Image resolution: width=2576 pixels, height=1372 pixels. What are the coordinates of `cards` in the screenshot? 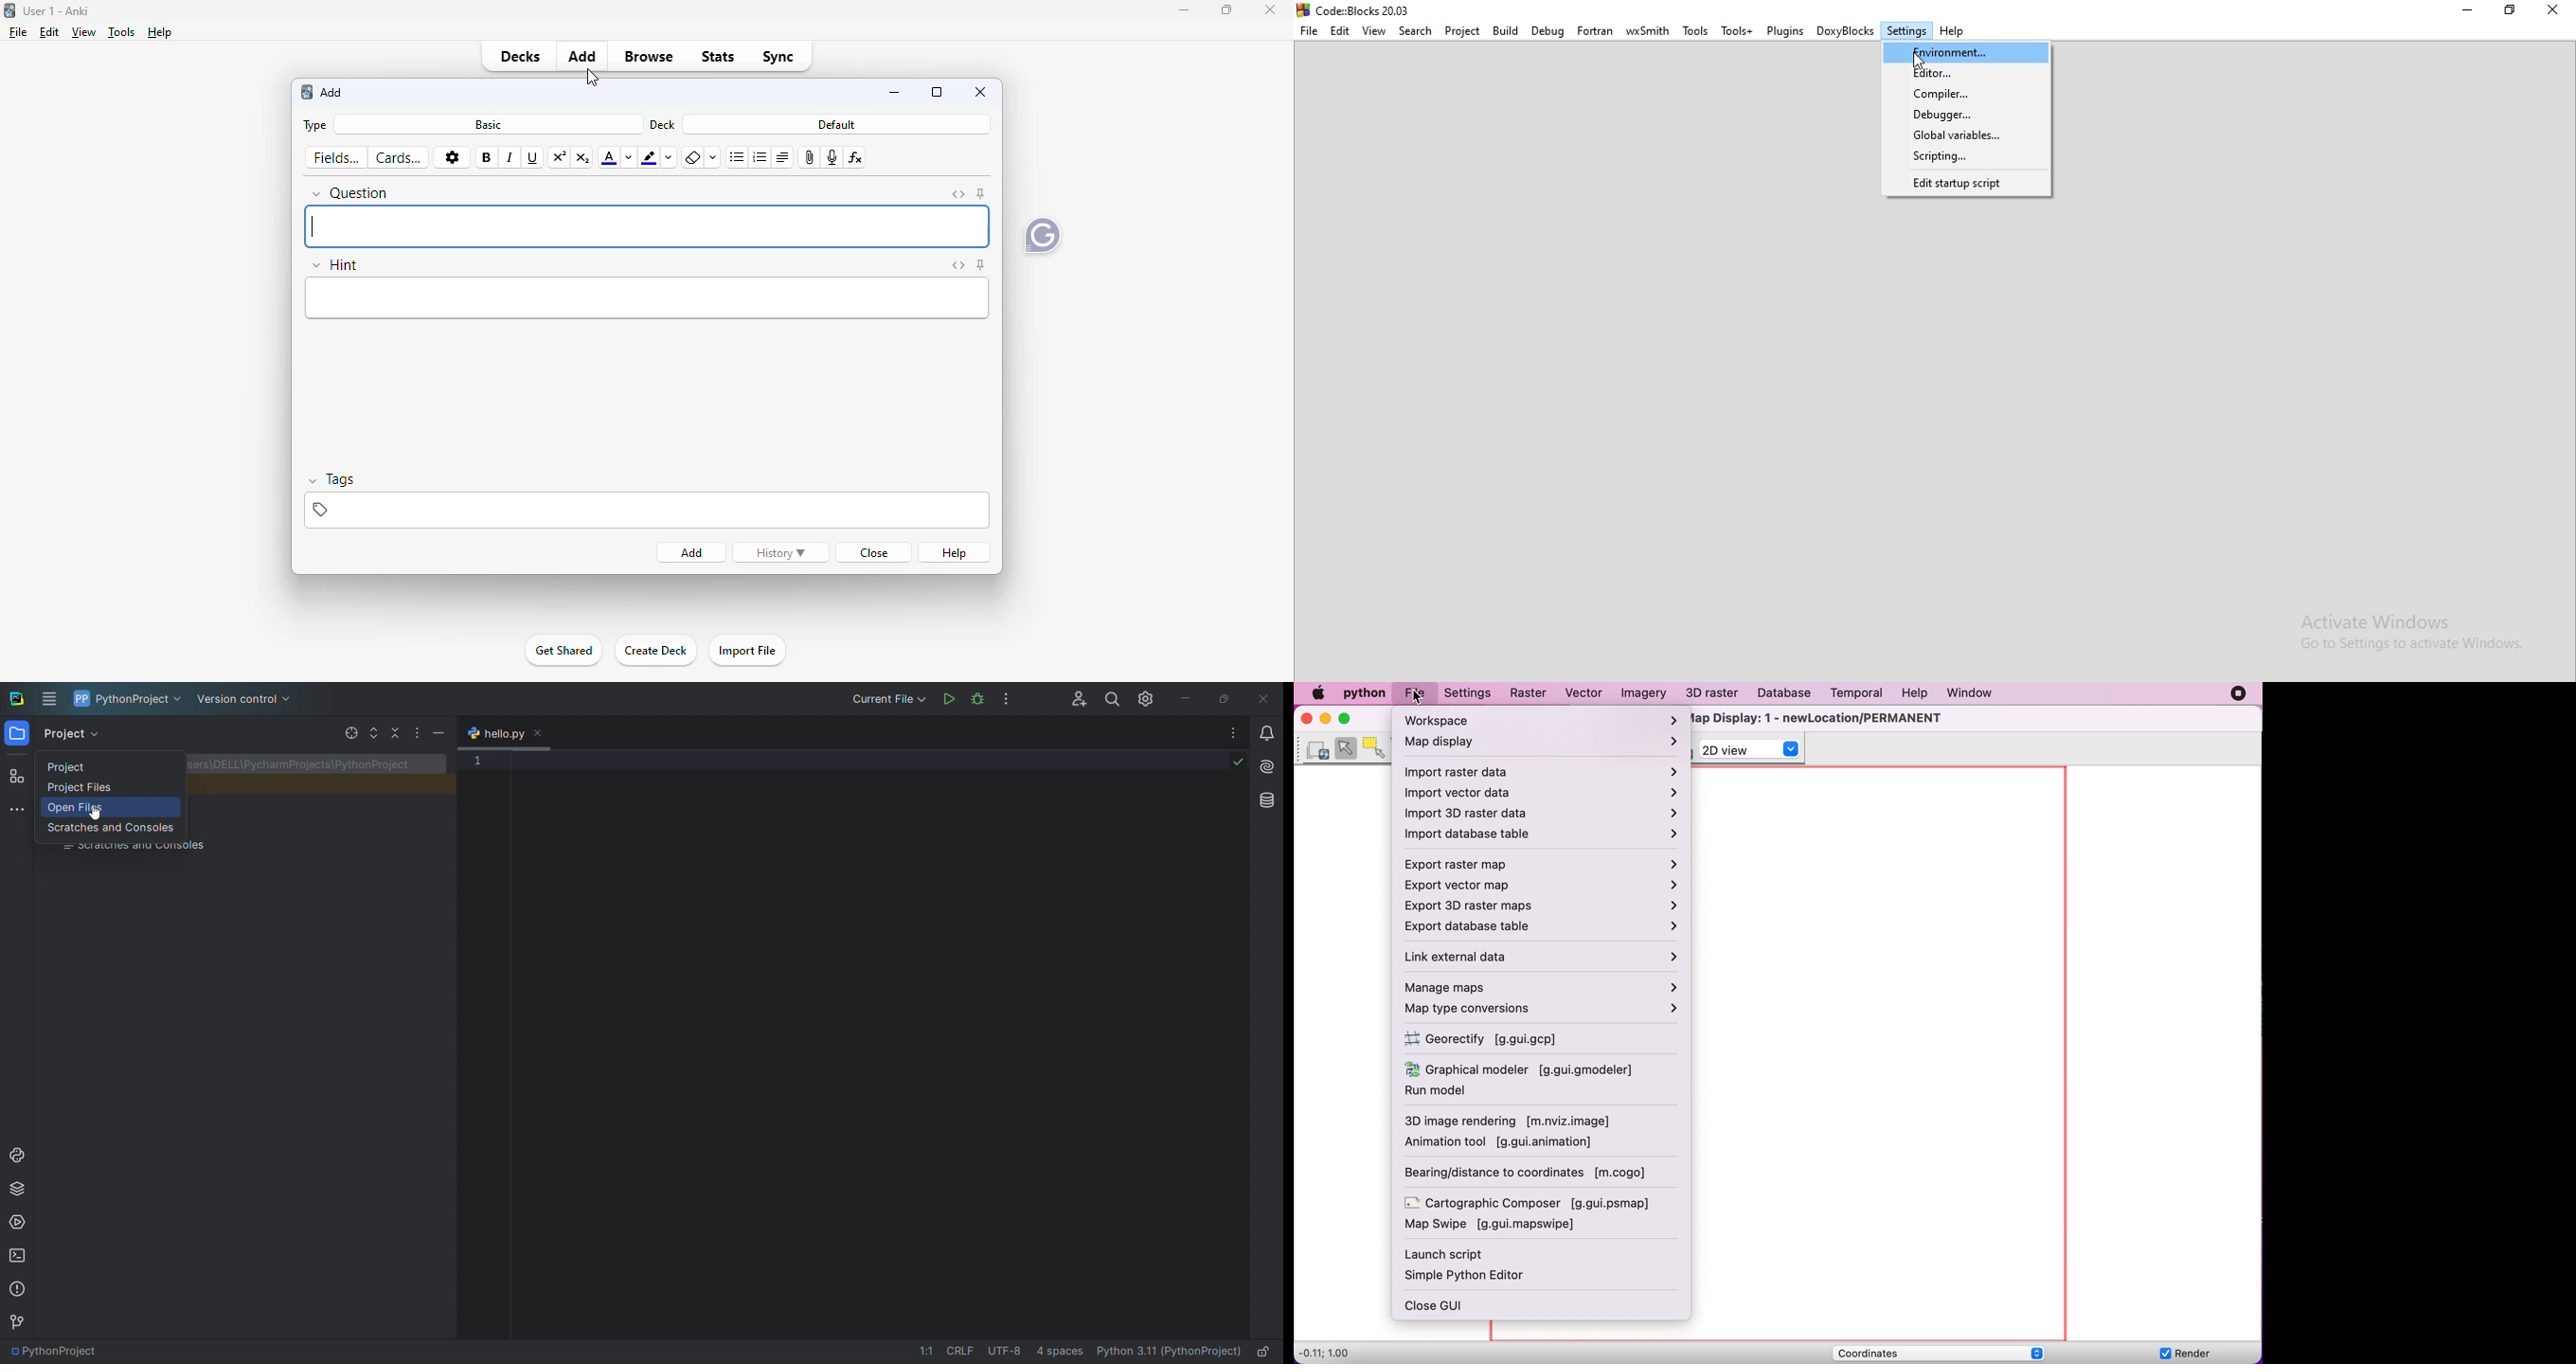 It's located at (400, 158).